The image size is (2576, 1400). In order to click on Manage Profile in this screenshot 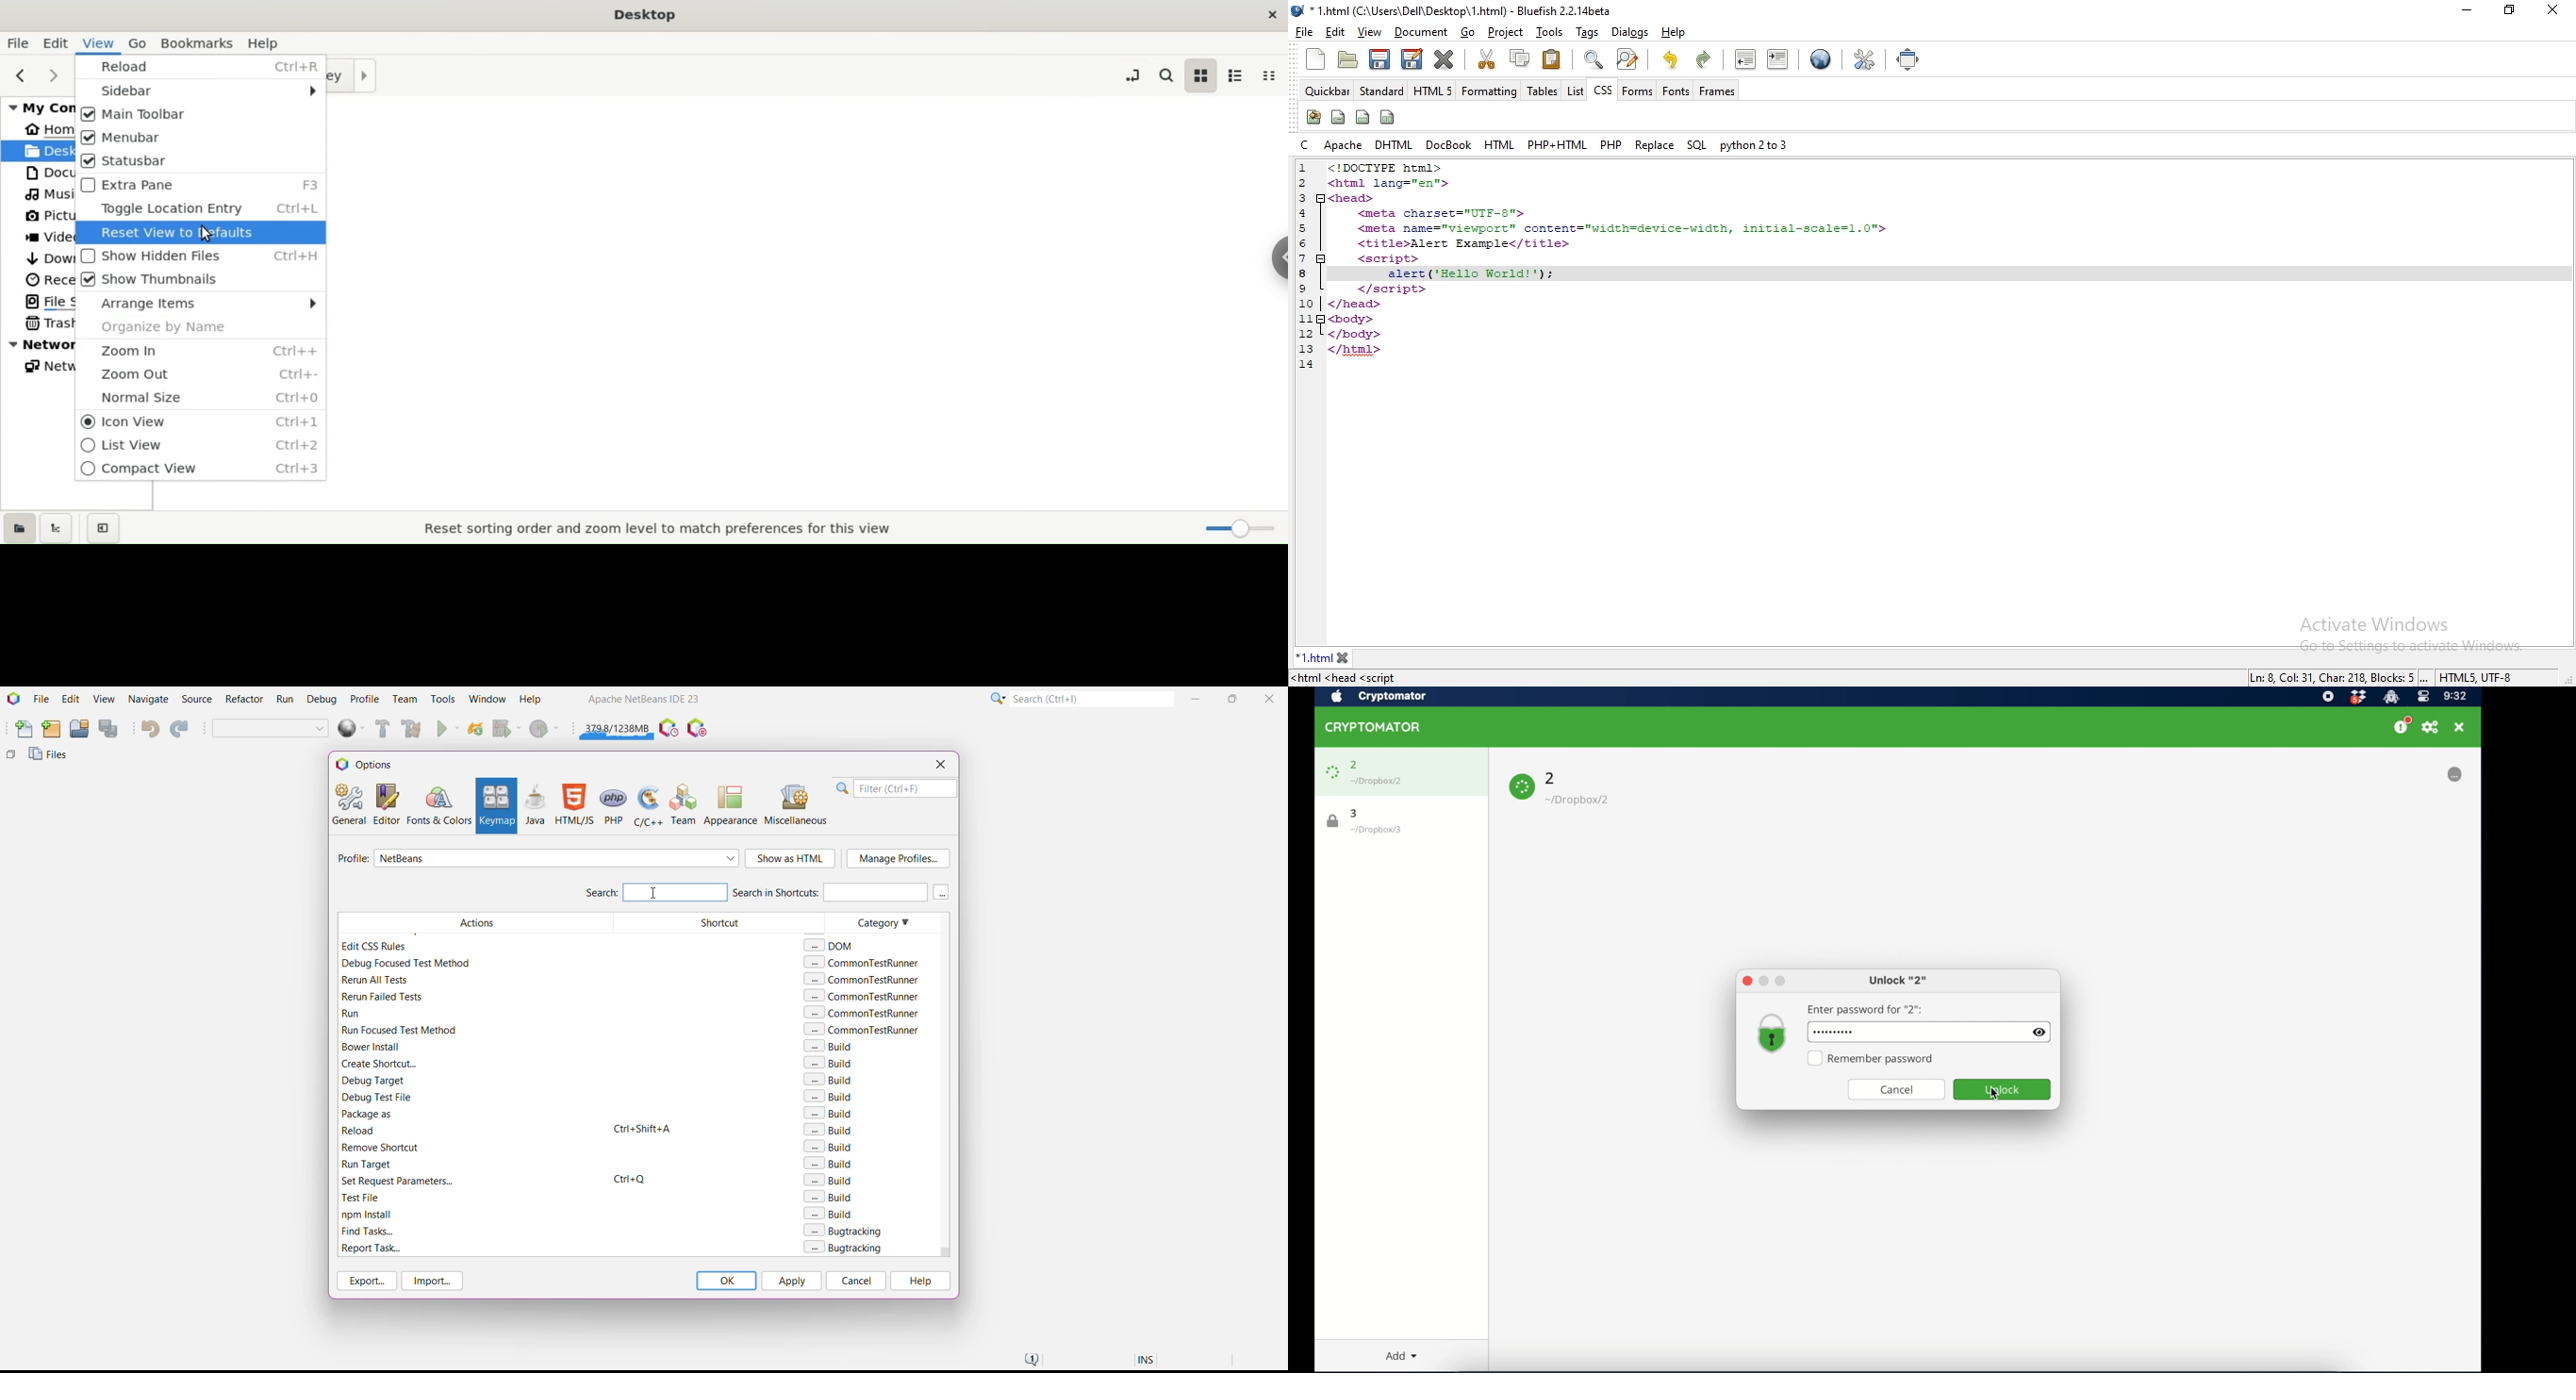, I will do `click(898, 859)`.